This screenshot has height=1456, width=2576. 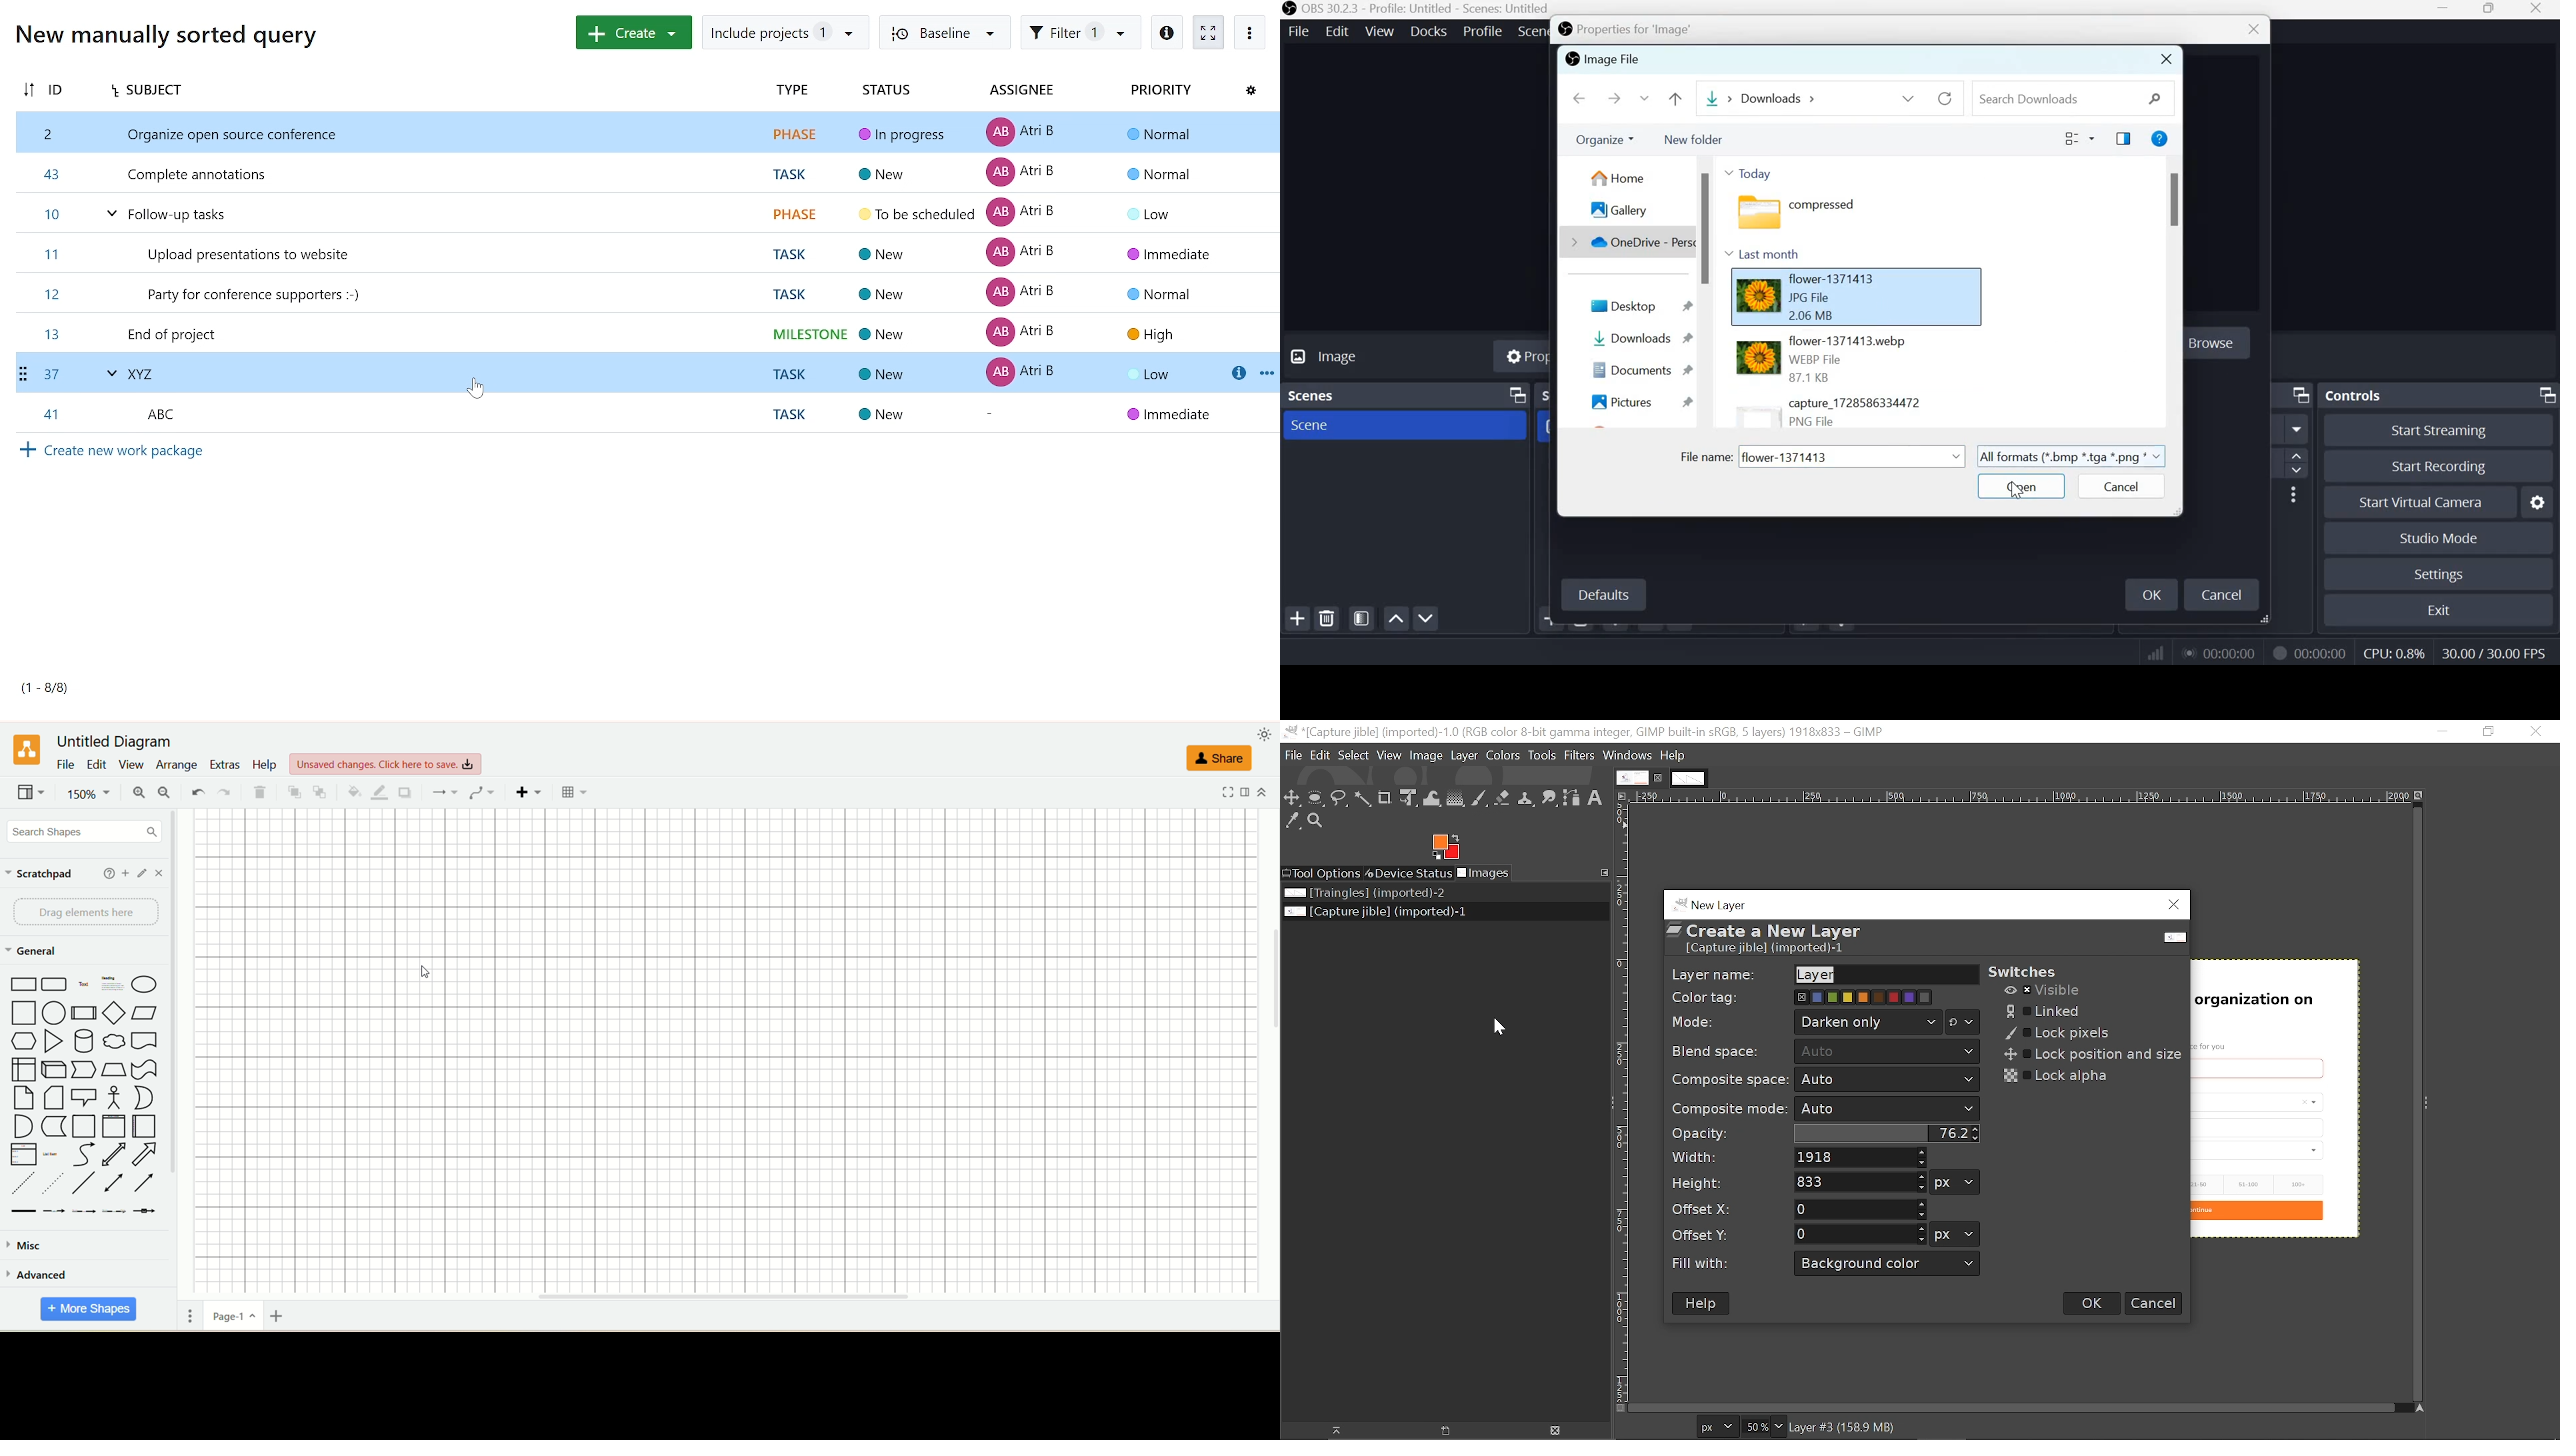 What do you see at coordinates (1695, 138) in the screenshot?
I see `New folder` at bounding box center [1695, 138].